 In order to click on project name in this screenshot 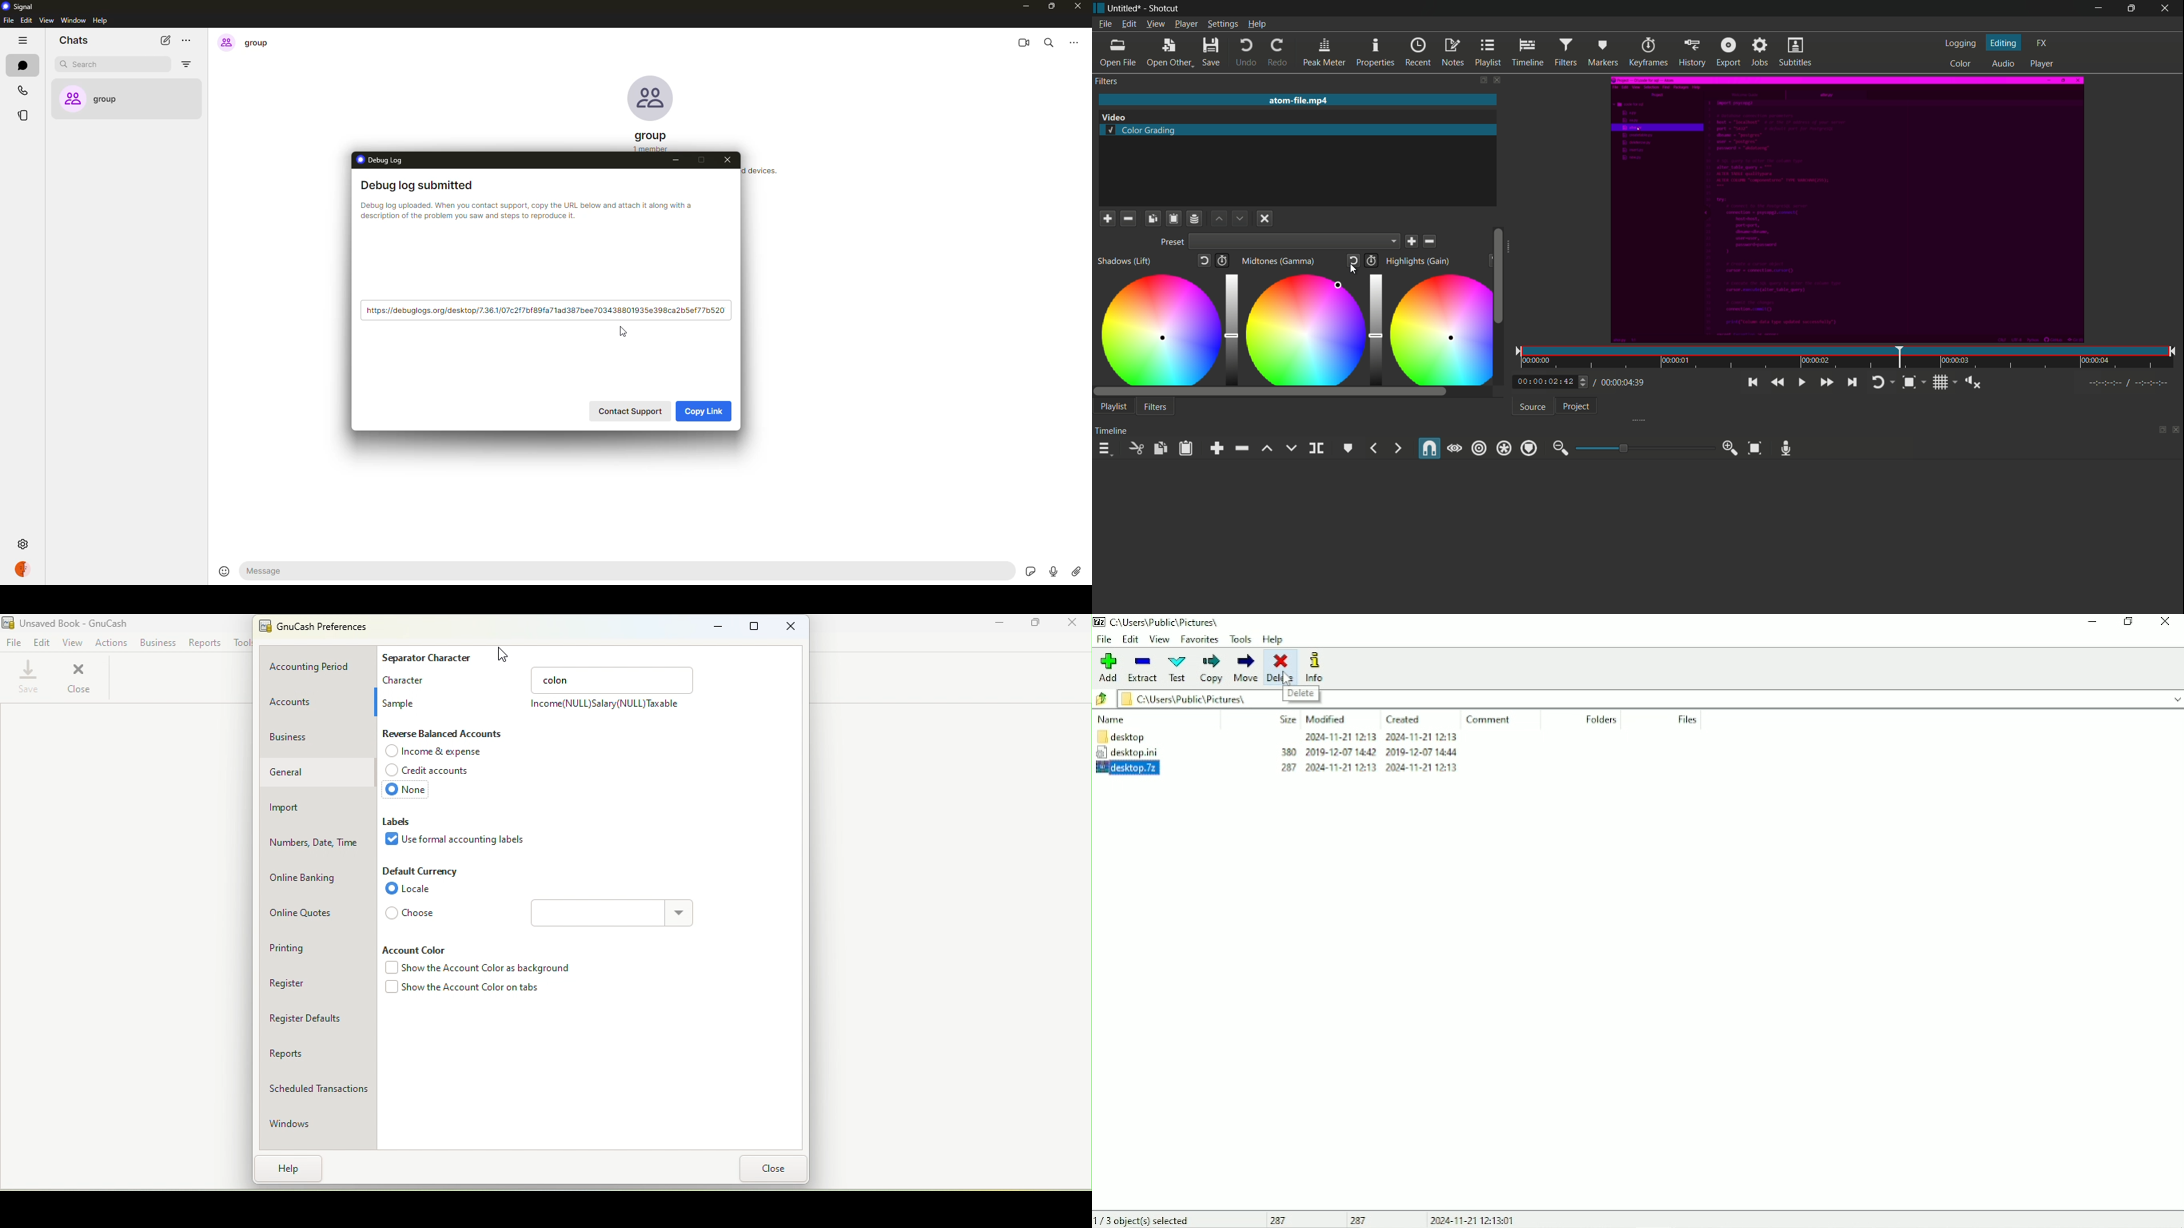, I will do `click(1125, 8)`.